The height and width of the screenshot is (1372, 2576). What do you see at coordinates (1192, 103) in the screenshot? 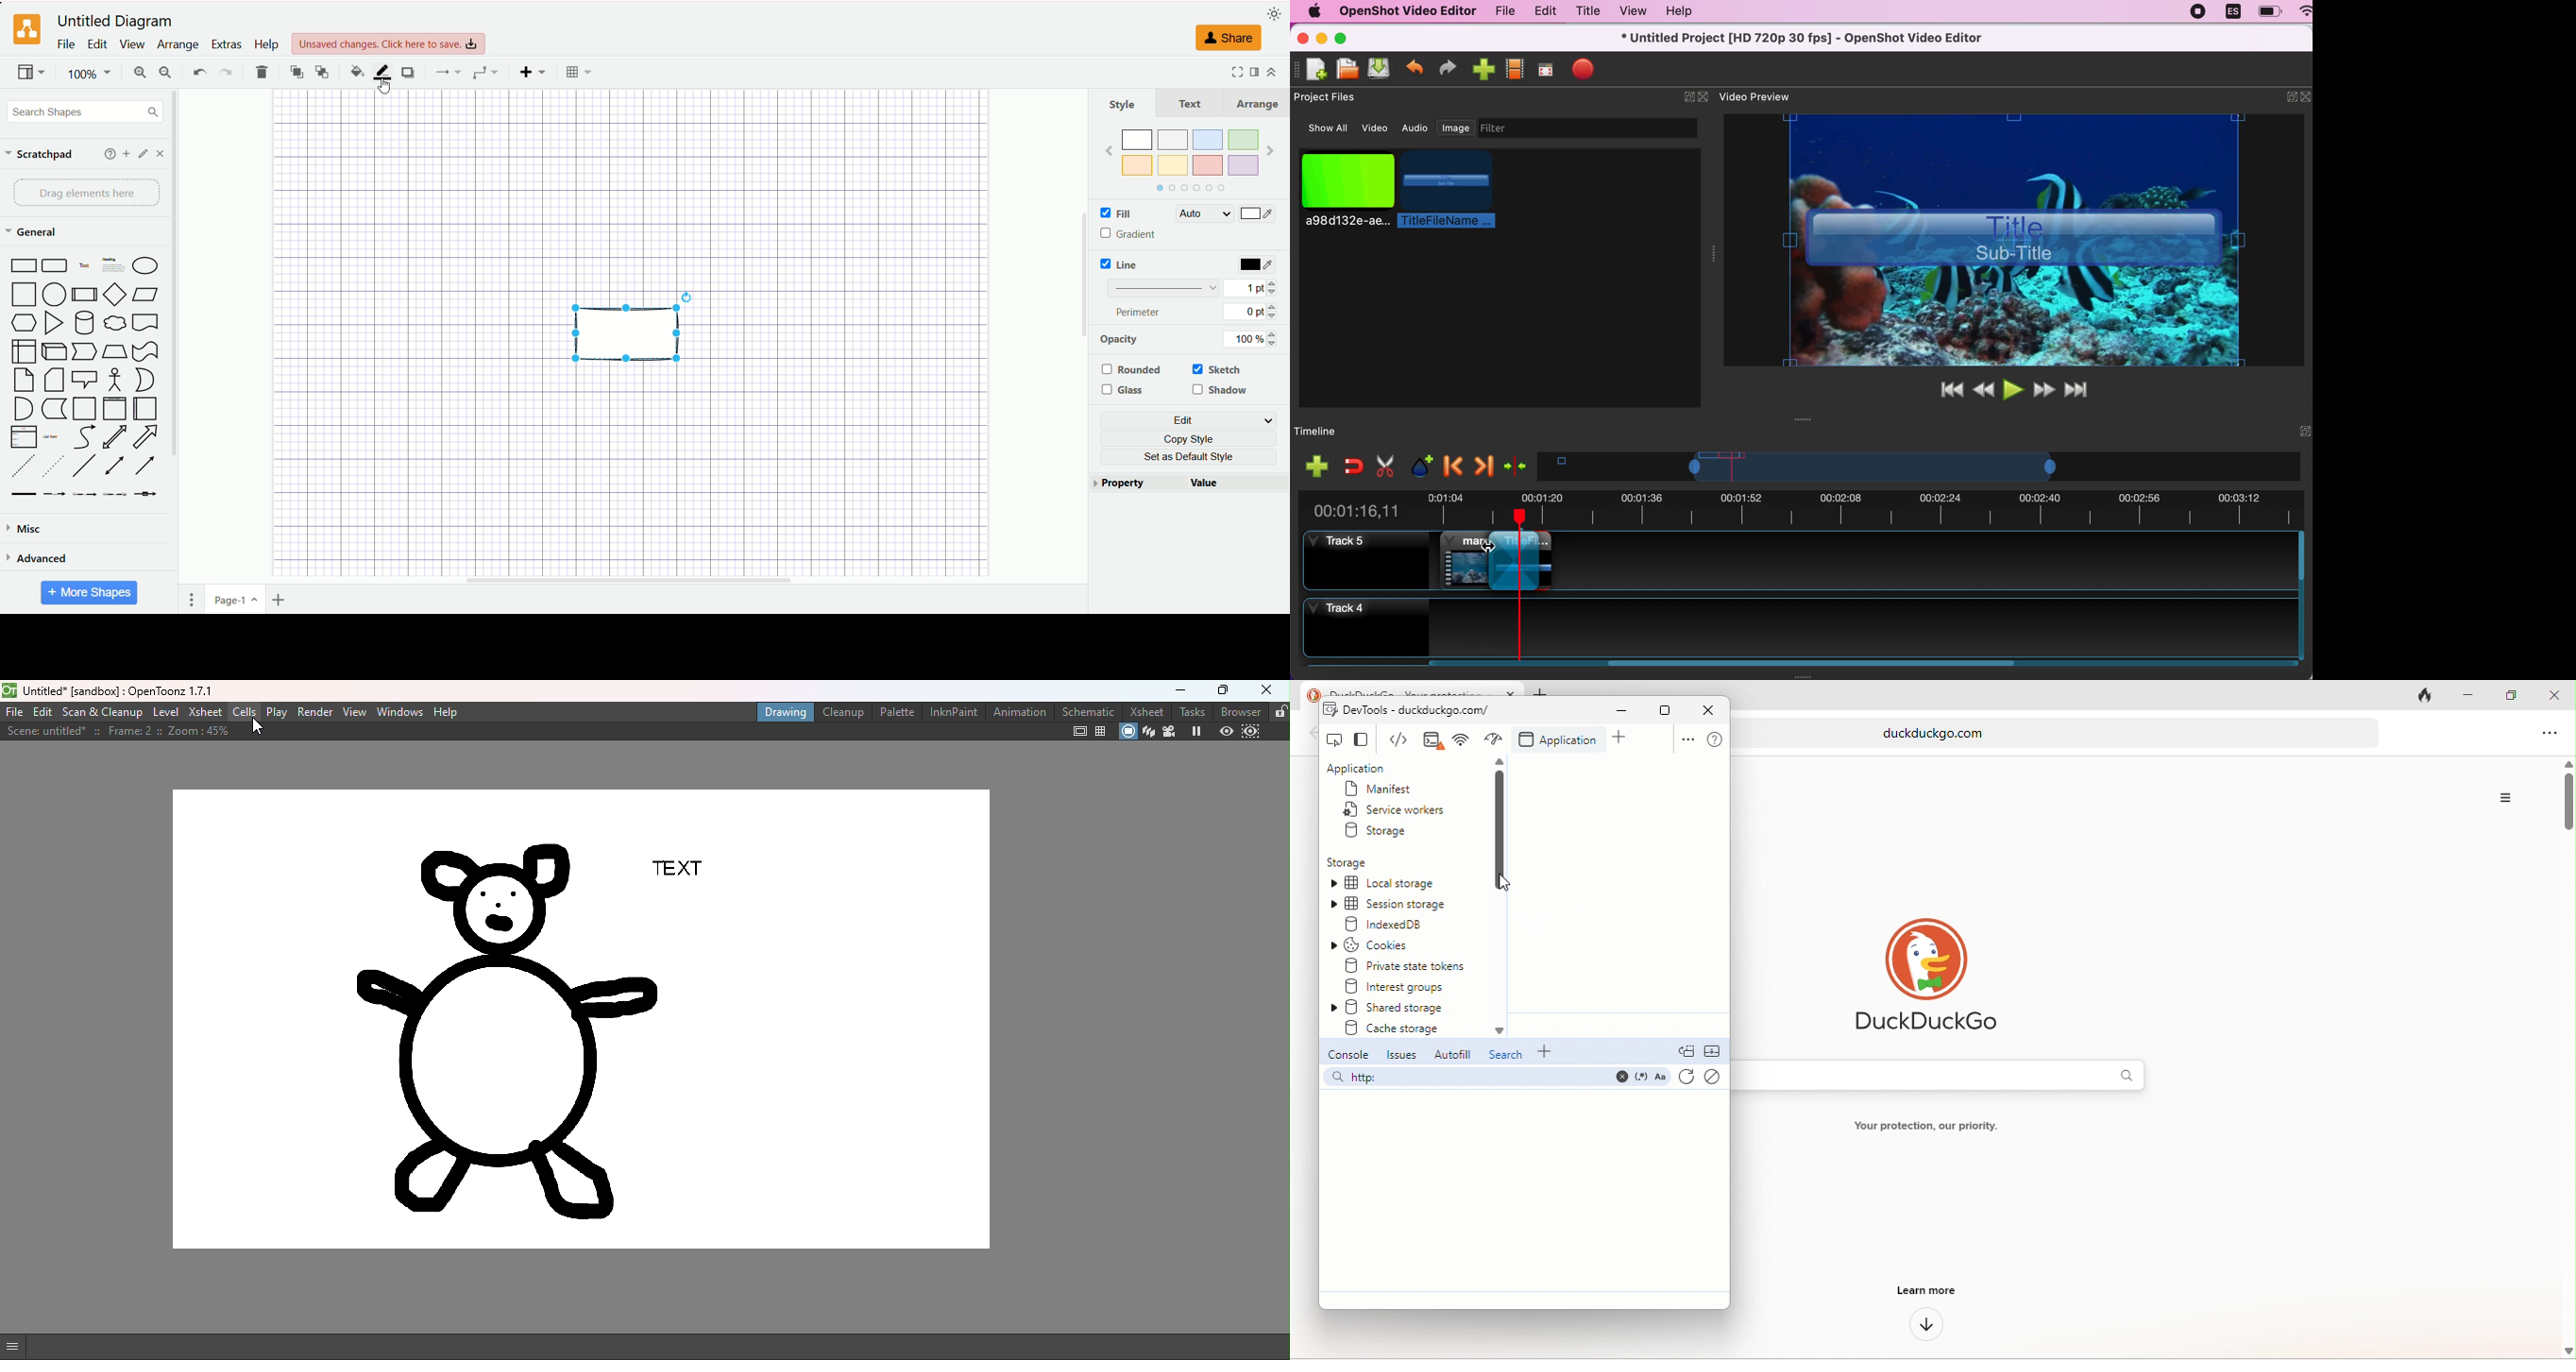
I see `text` at bounding box center [1192, 103].